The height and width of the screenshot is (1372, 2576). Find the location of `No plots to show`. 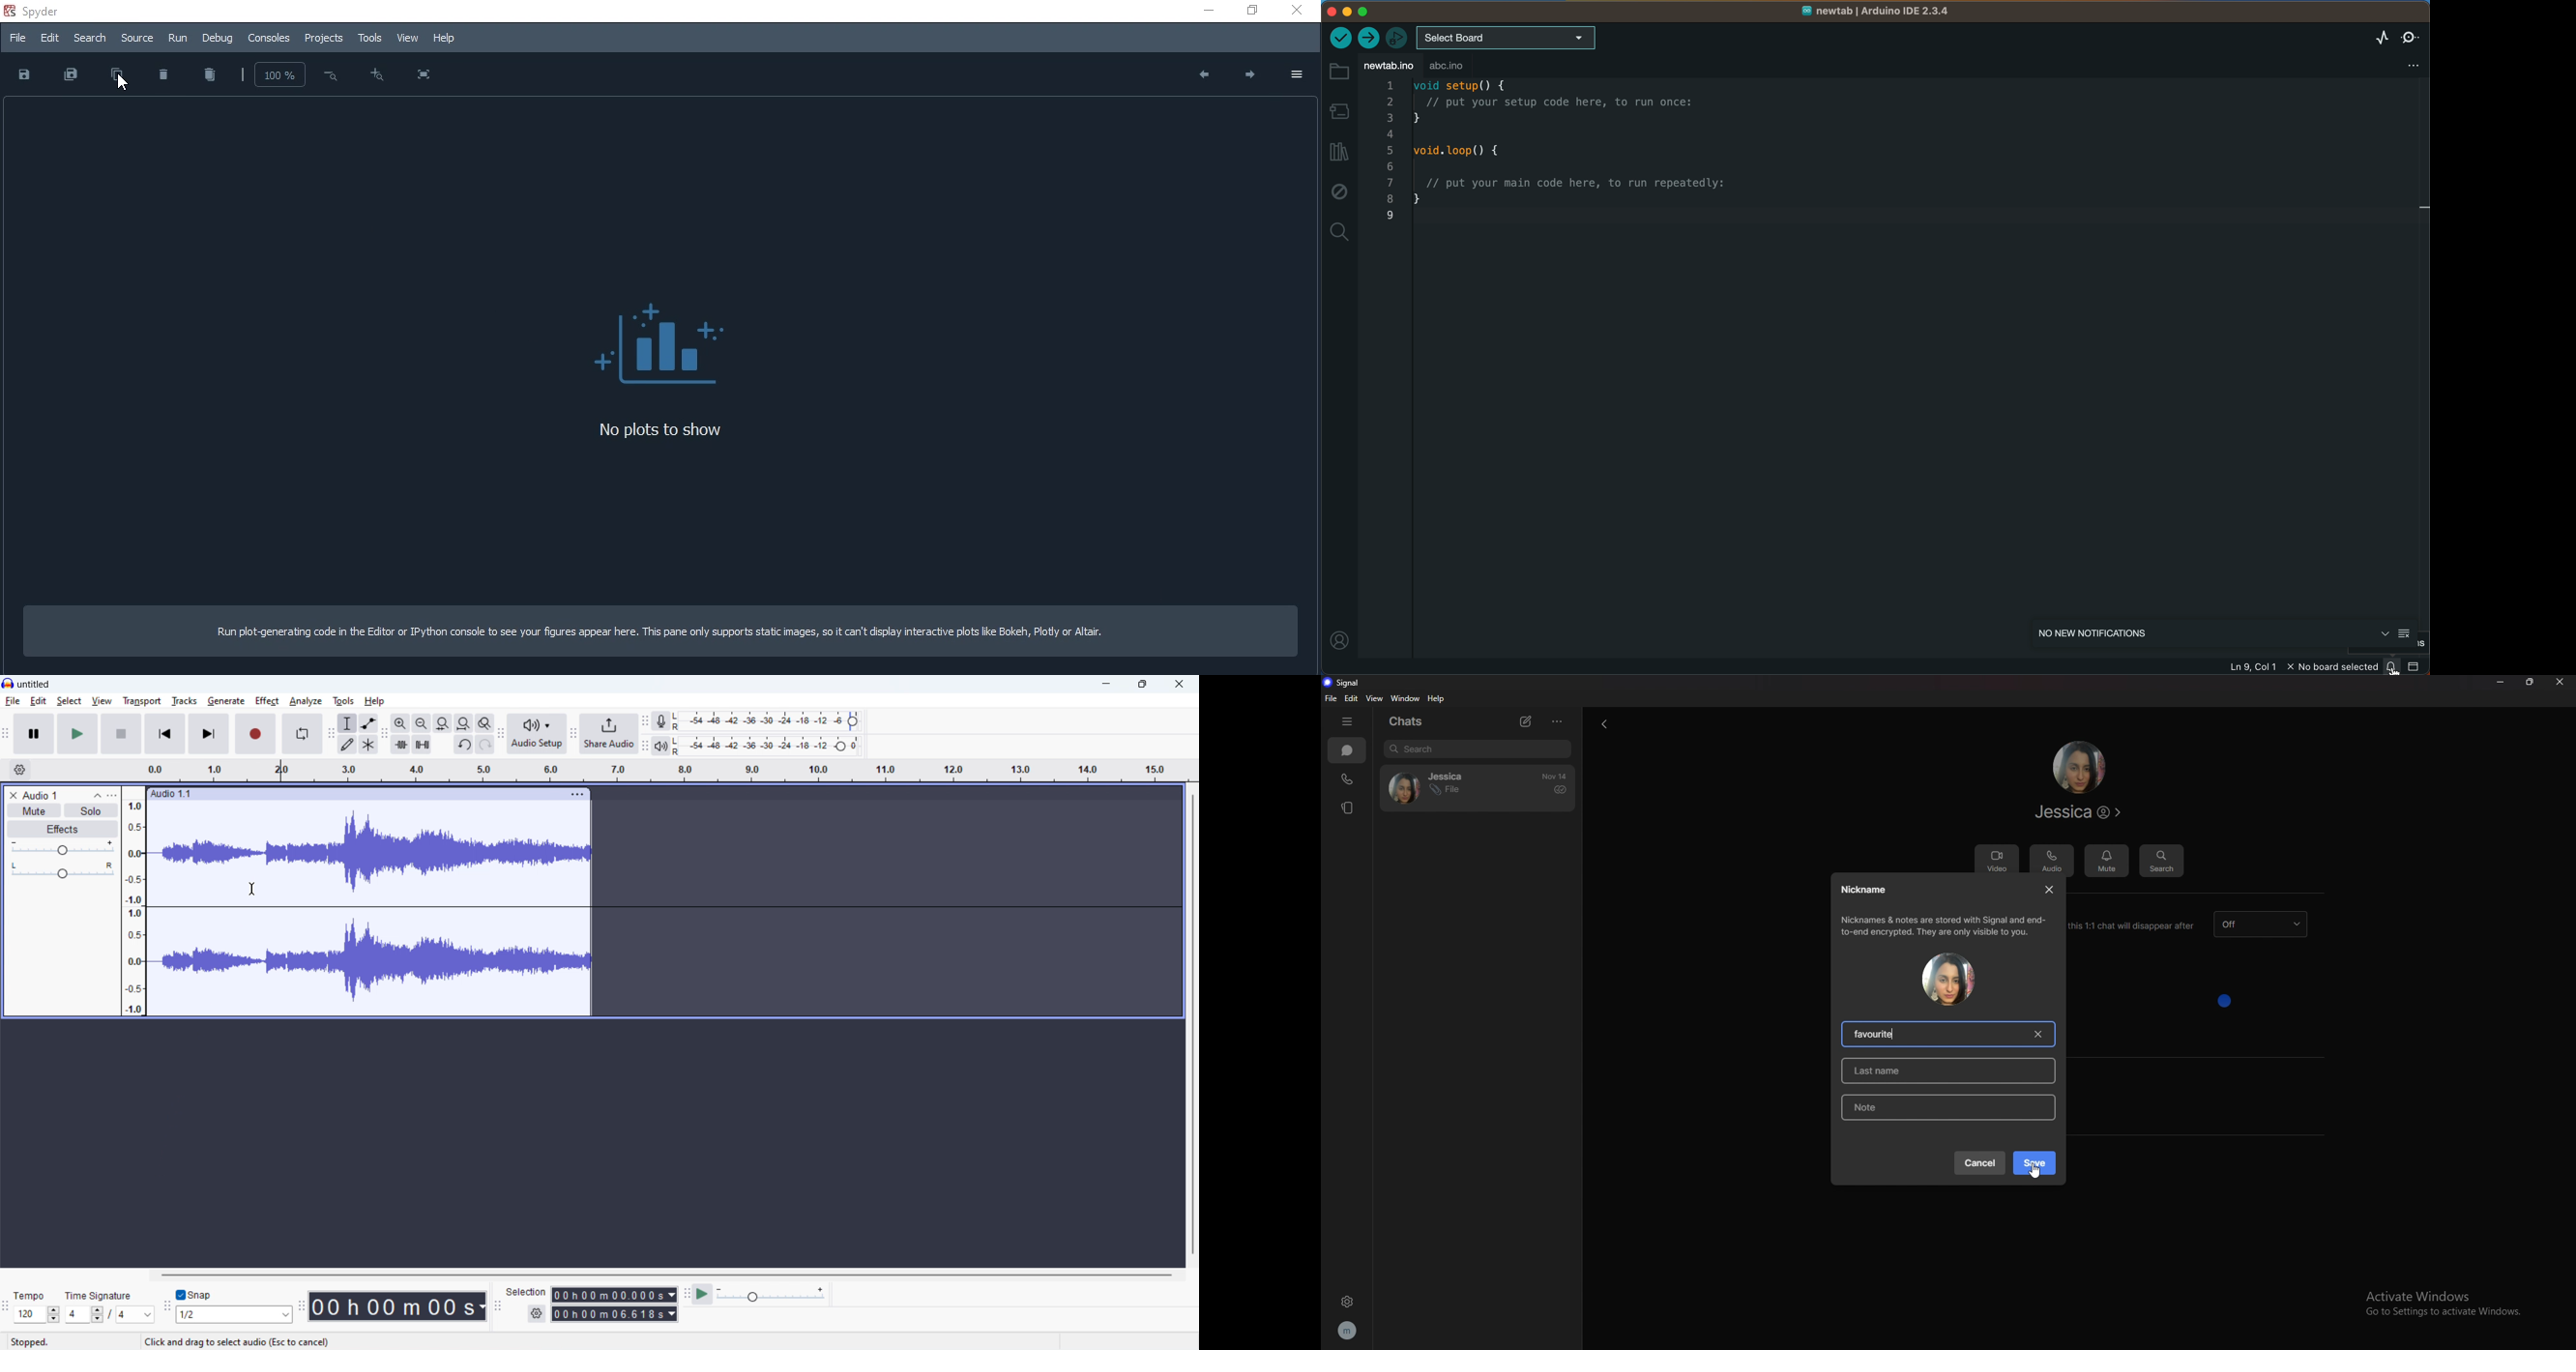

No plots to show is located at coordinates (663, 344).